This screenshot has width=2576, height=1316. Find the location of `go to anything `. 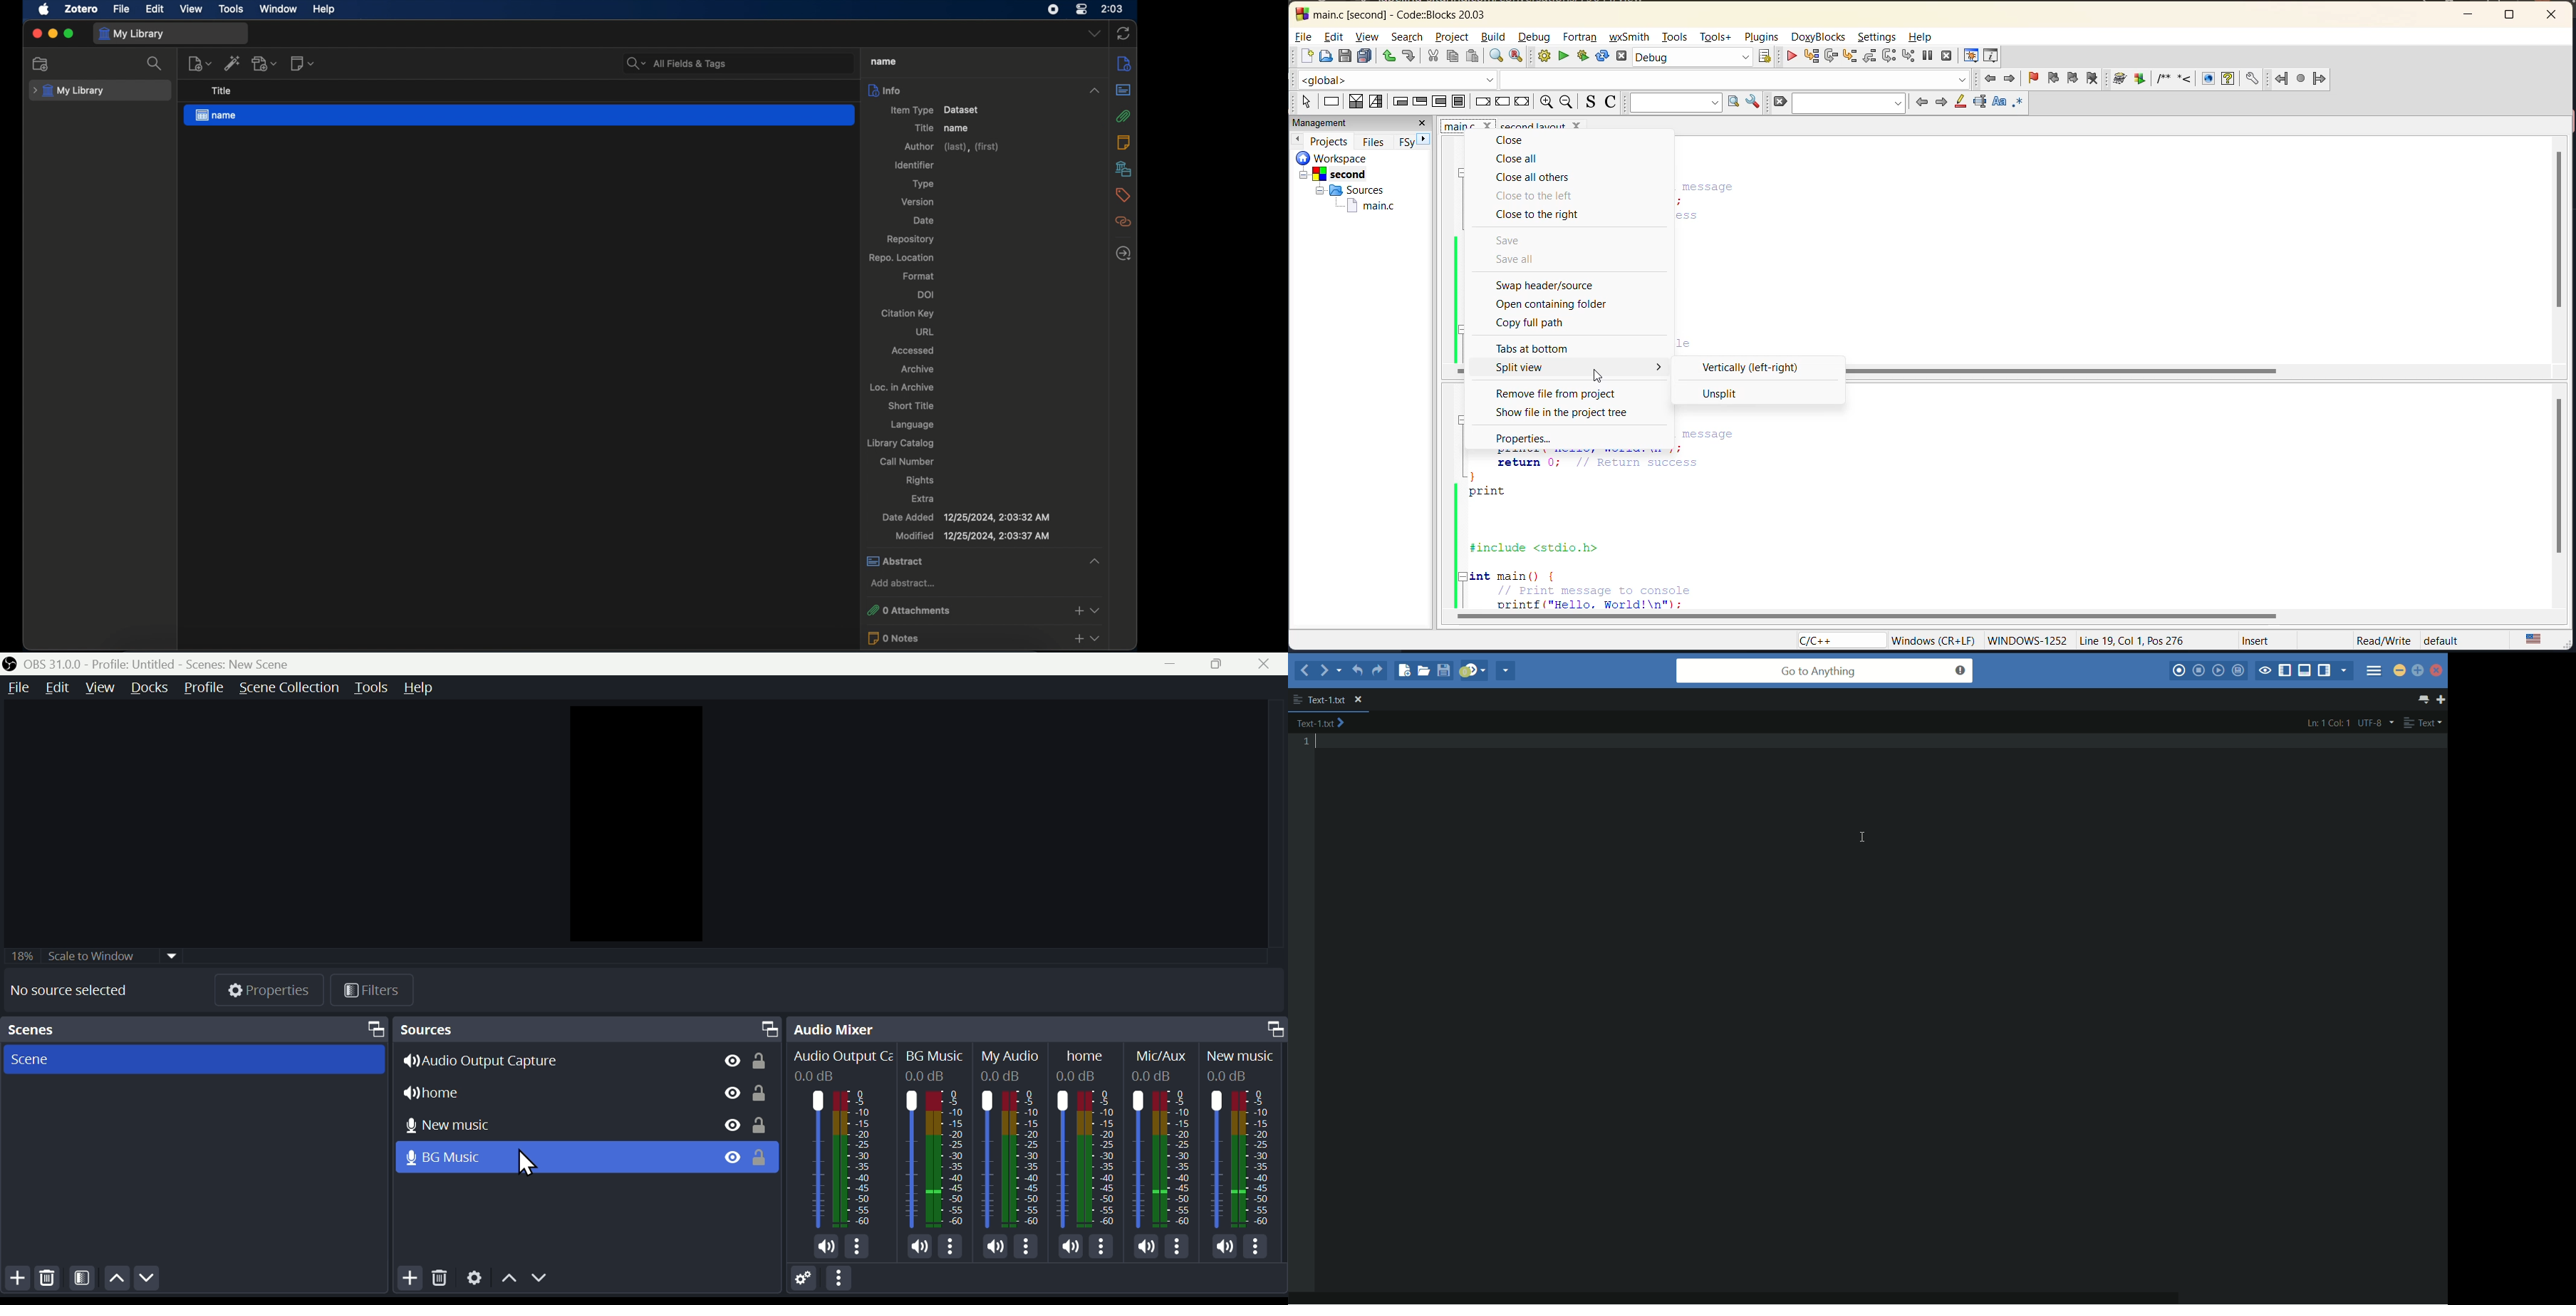

go to anything  is located at coordinates (1825, 671).